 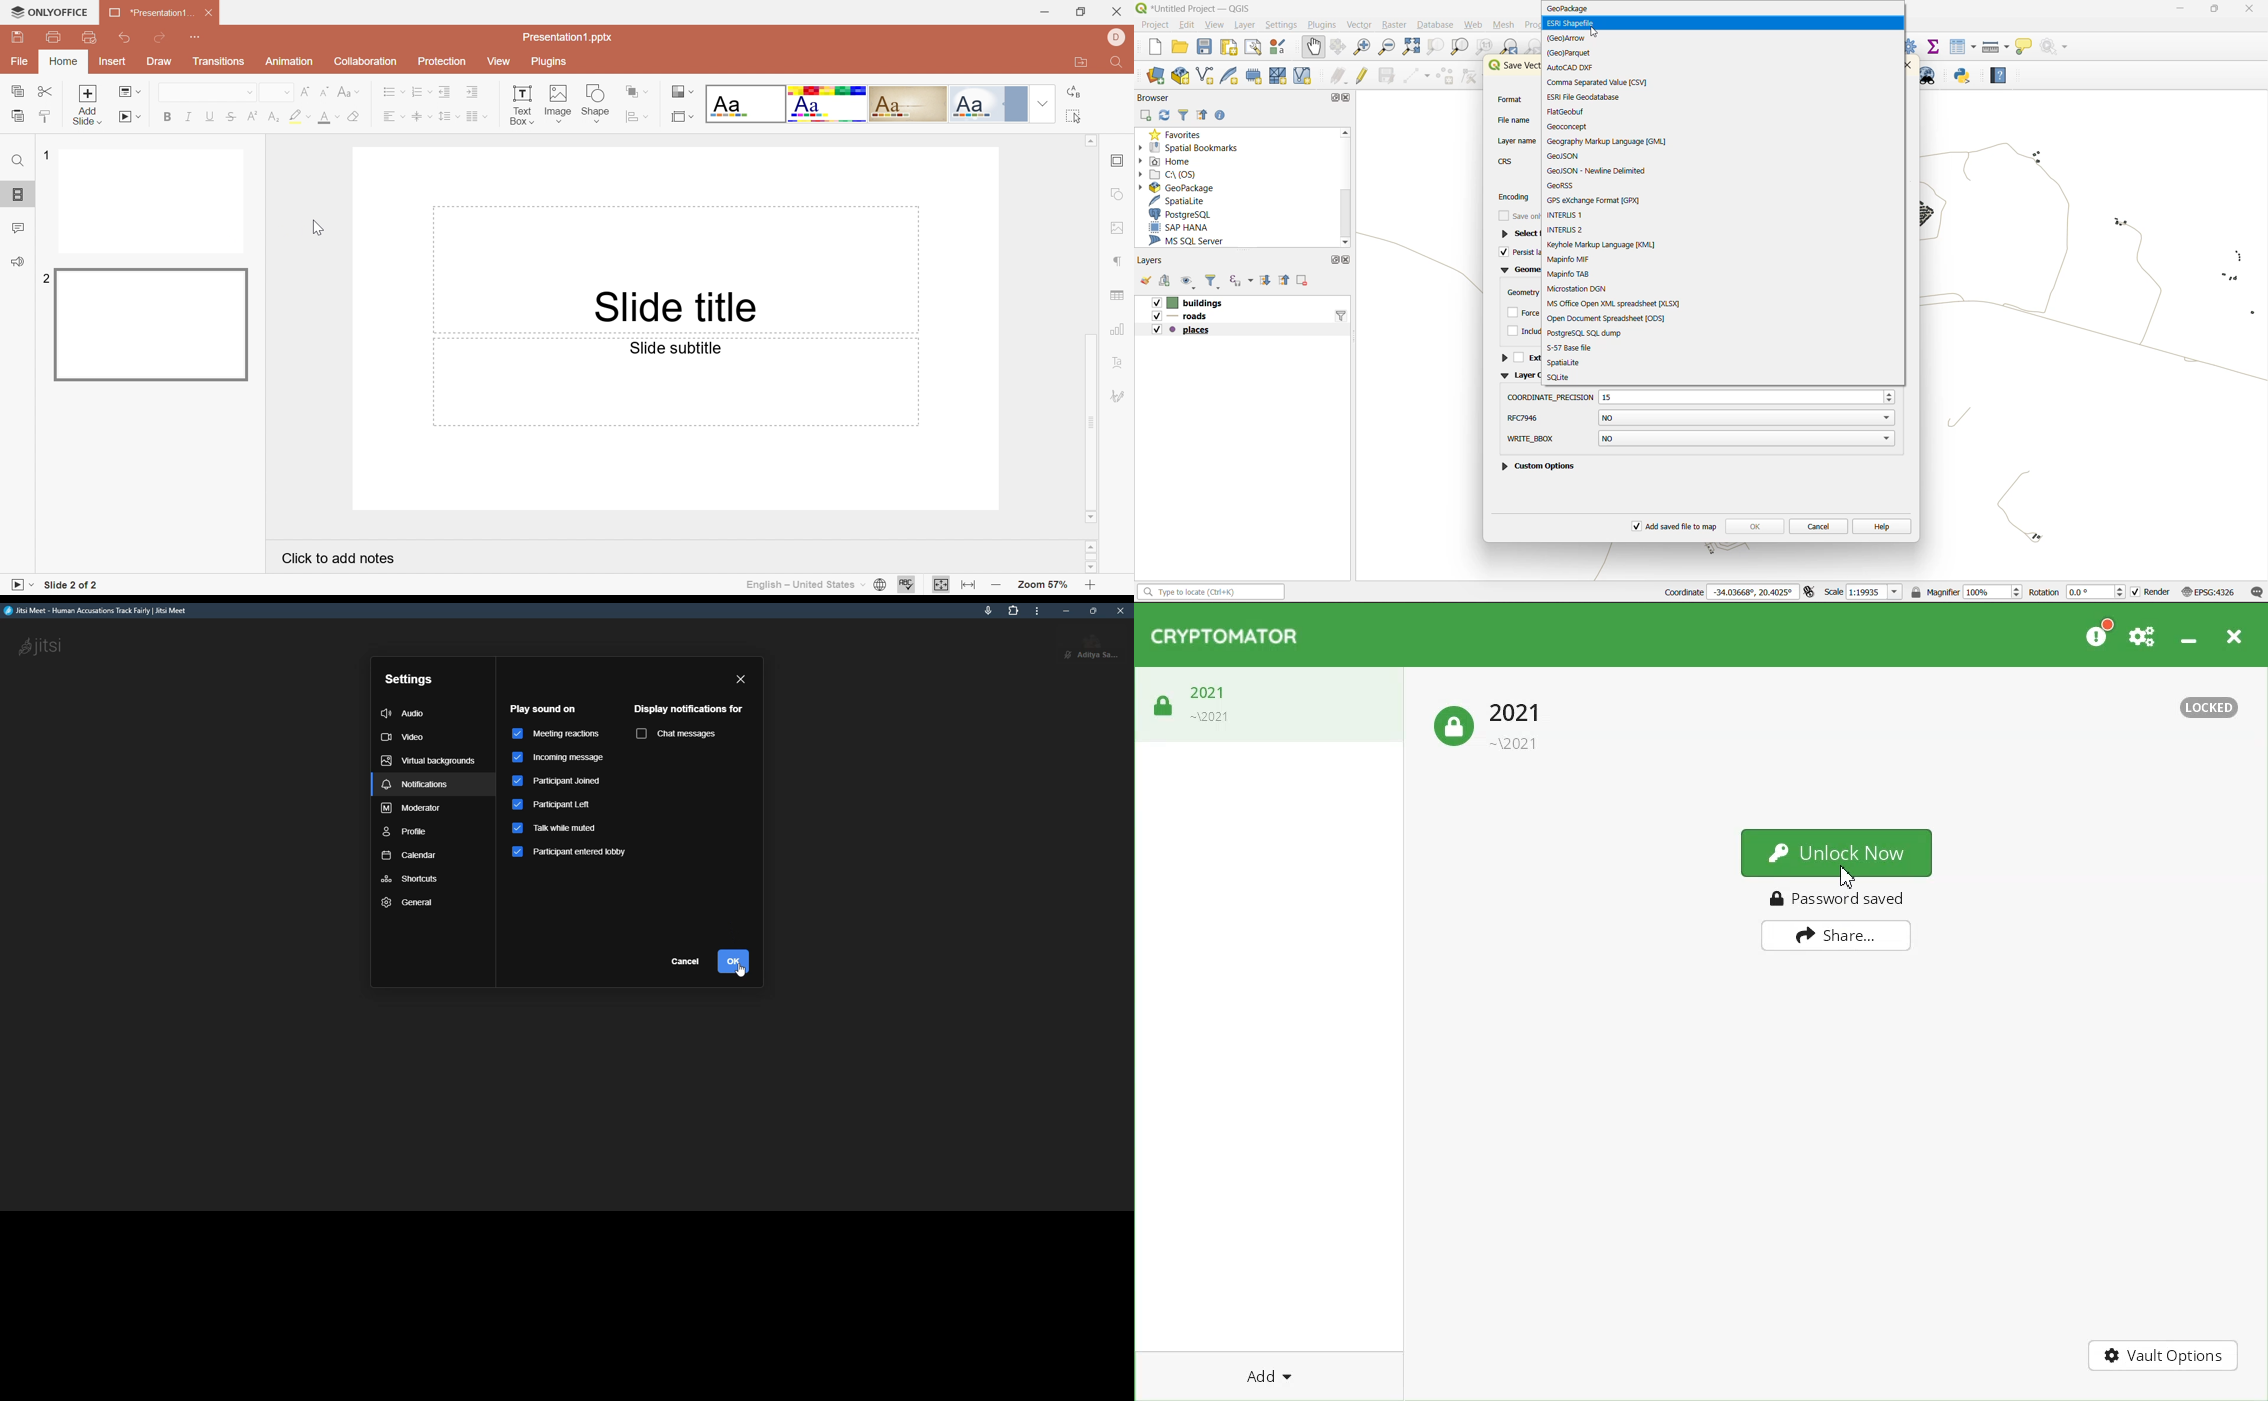 What do you see at coordinates (18, 90) in the screenshot?
I see `Copy` at bounding box center [18, 90].